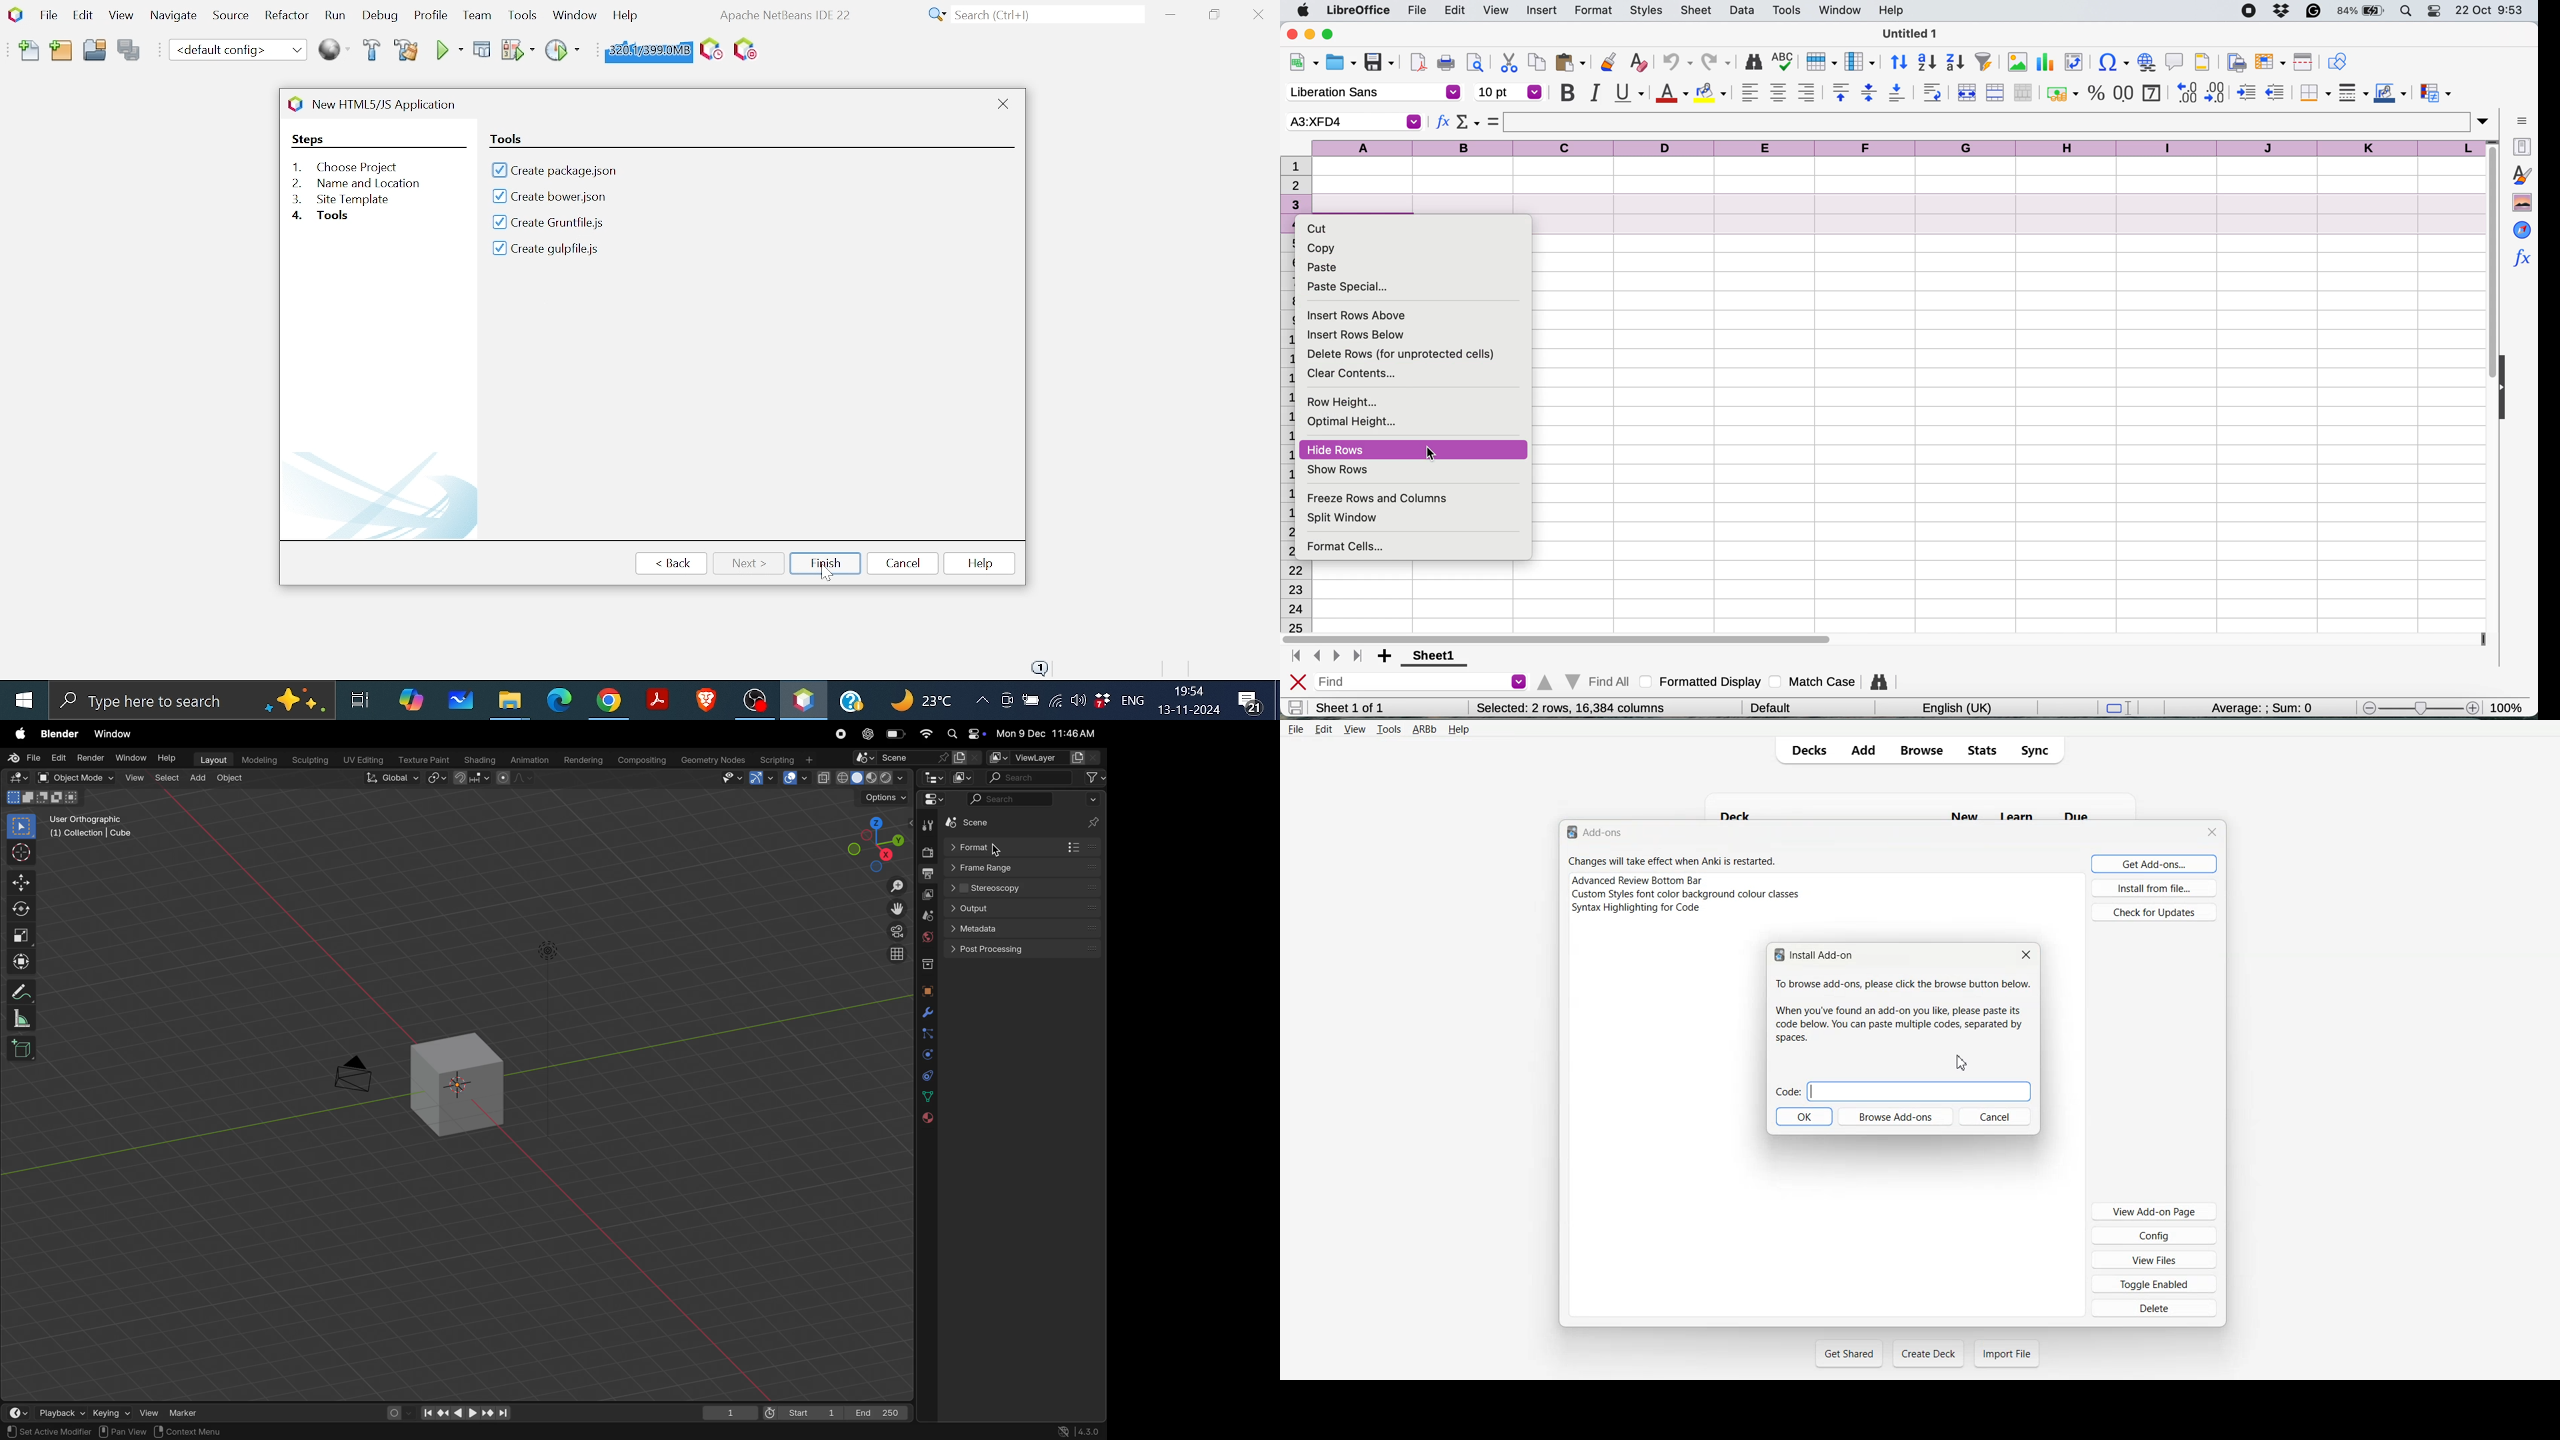 The width and height of the screenshot is (2576, 1456). What do you see at coordinates (1827, 894) in the screenshot?
I see `Custom Style font color background colour classes` at bounding box center [1827, 894].